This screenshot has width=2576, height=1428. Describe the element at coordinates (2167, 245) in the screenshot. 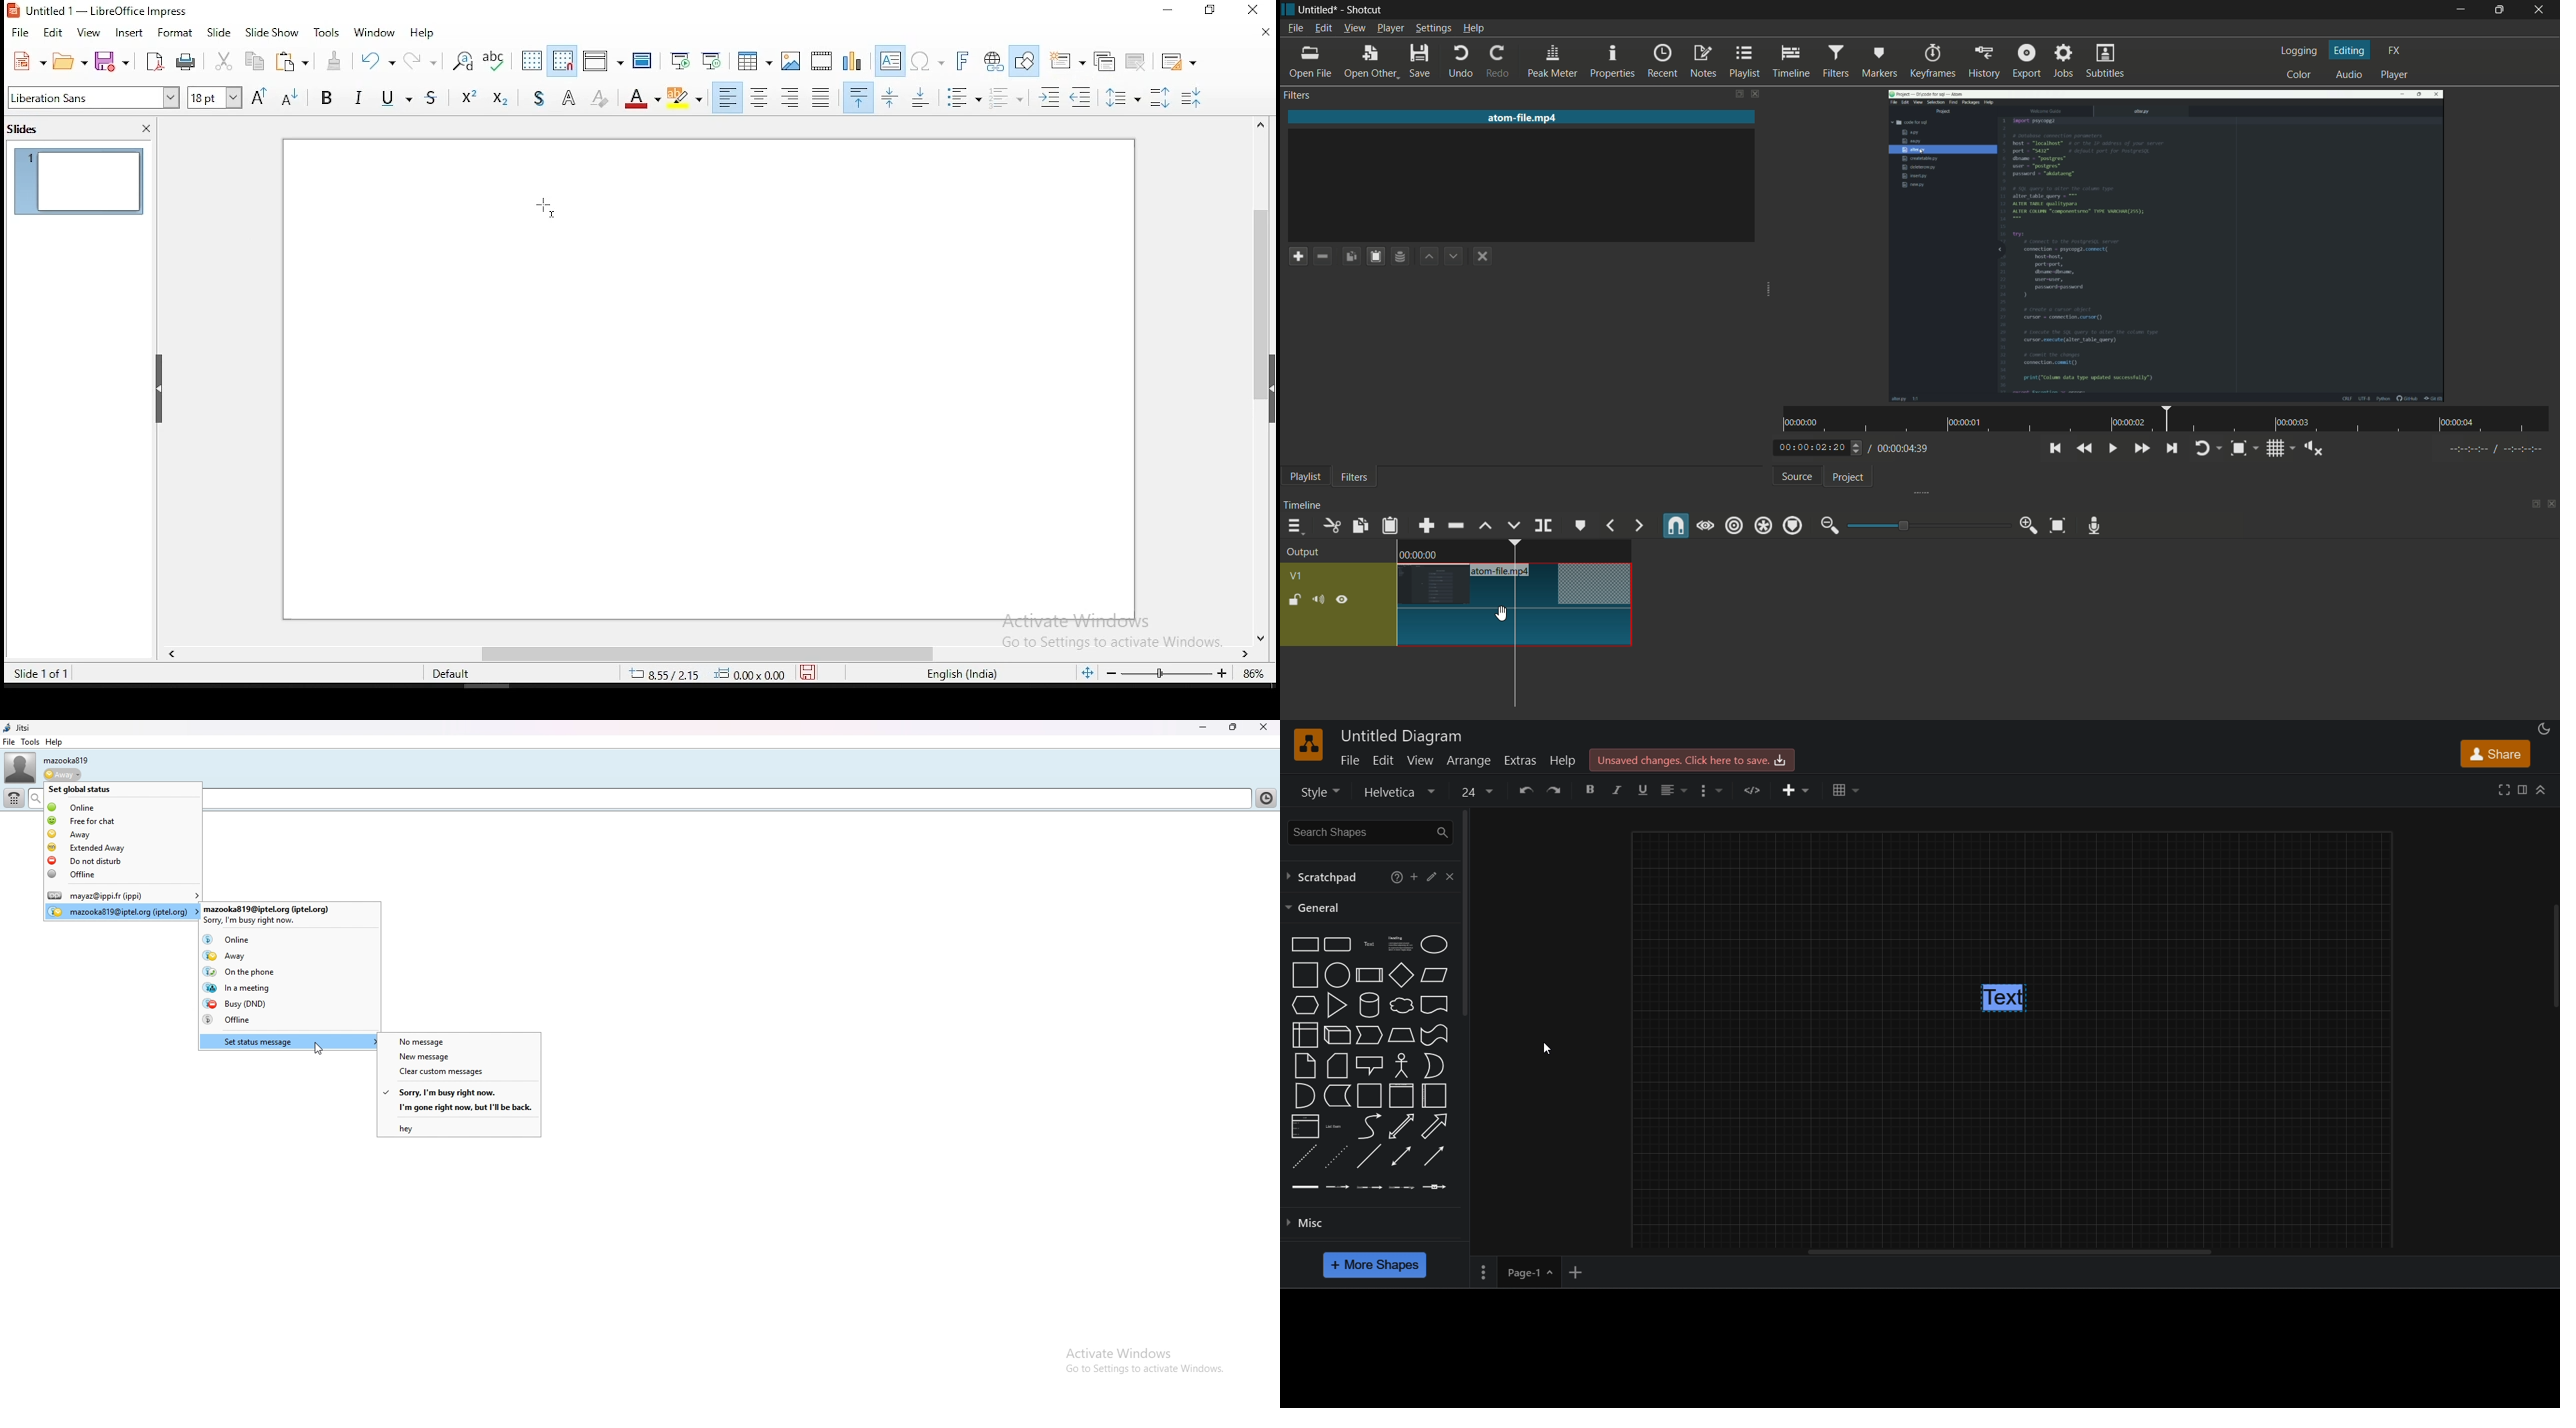

I see `imported video` at that location.